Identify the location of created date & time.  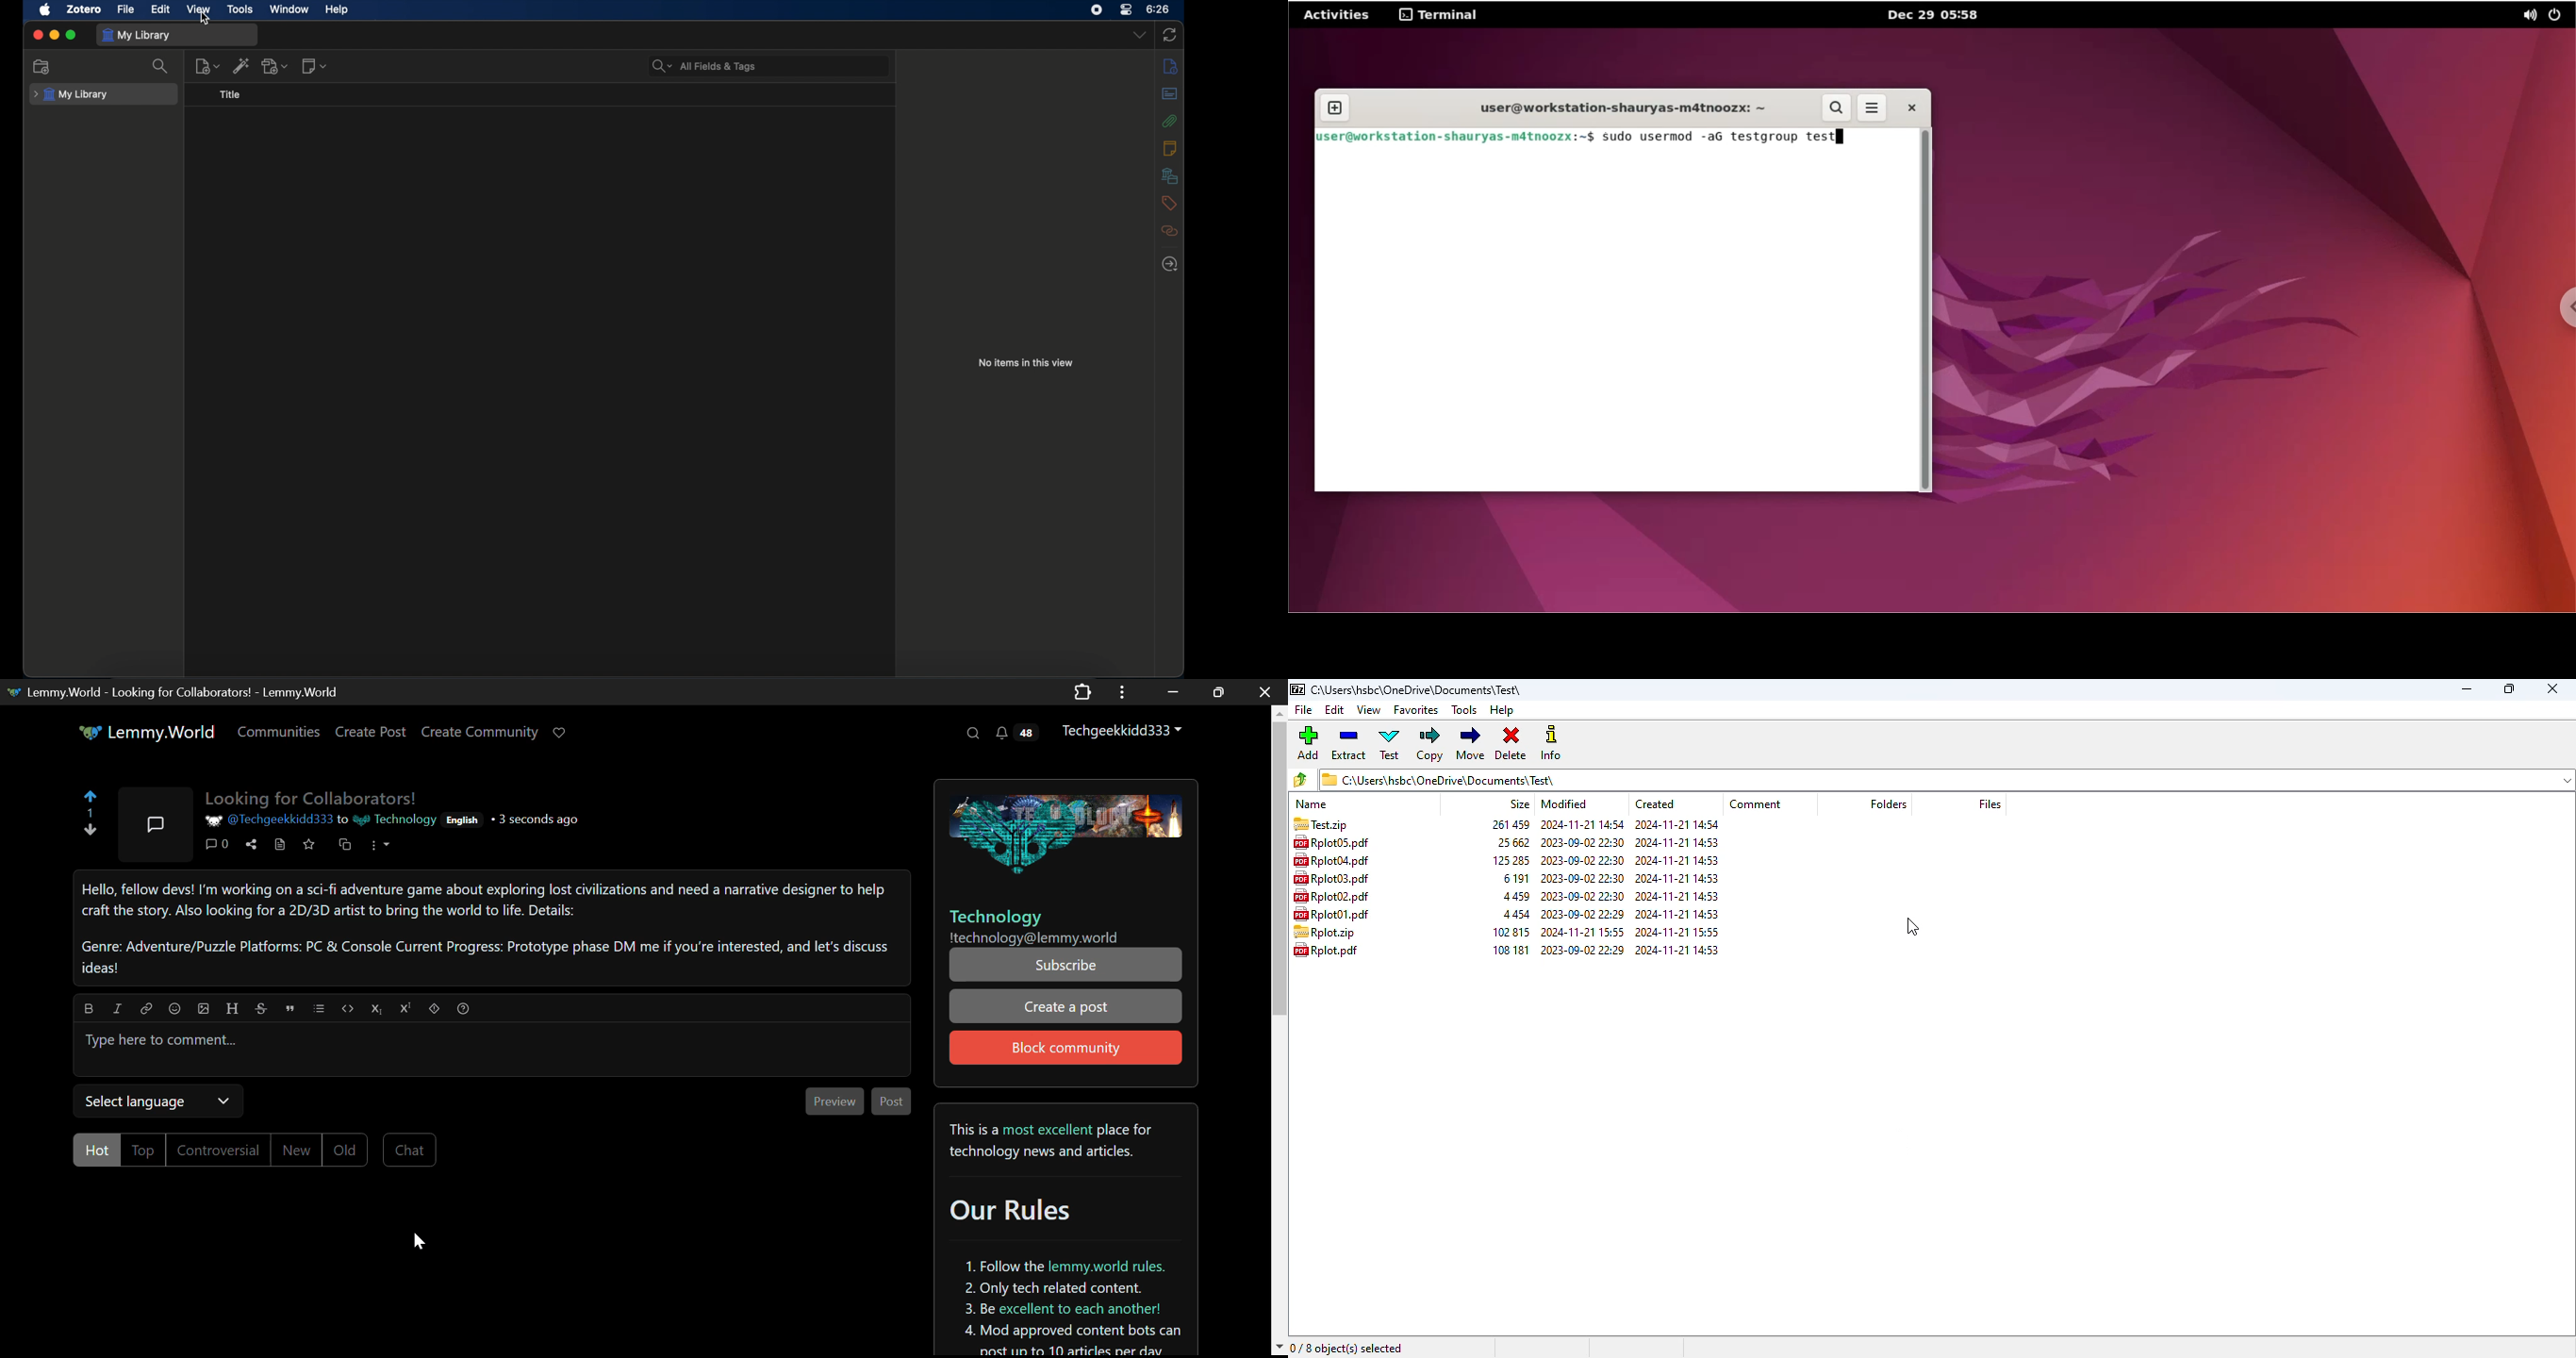
(1681, 886).